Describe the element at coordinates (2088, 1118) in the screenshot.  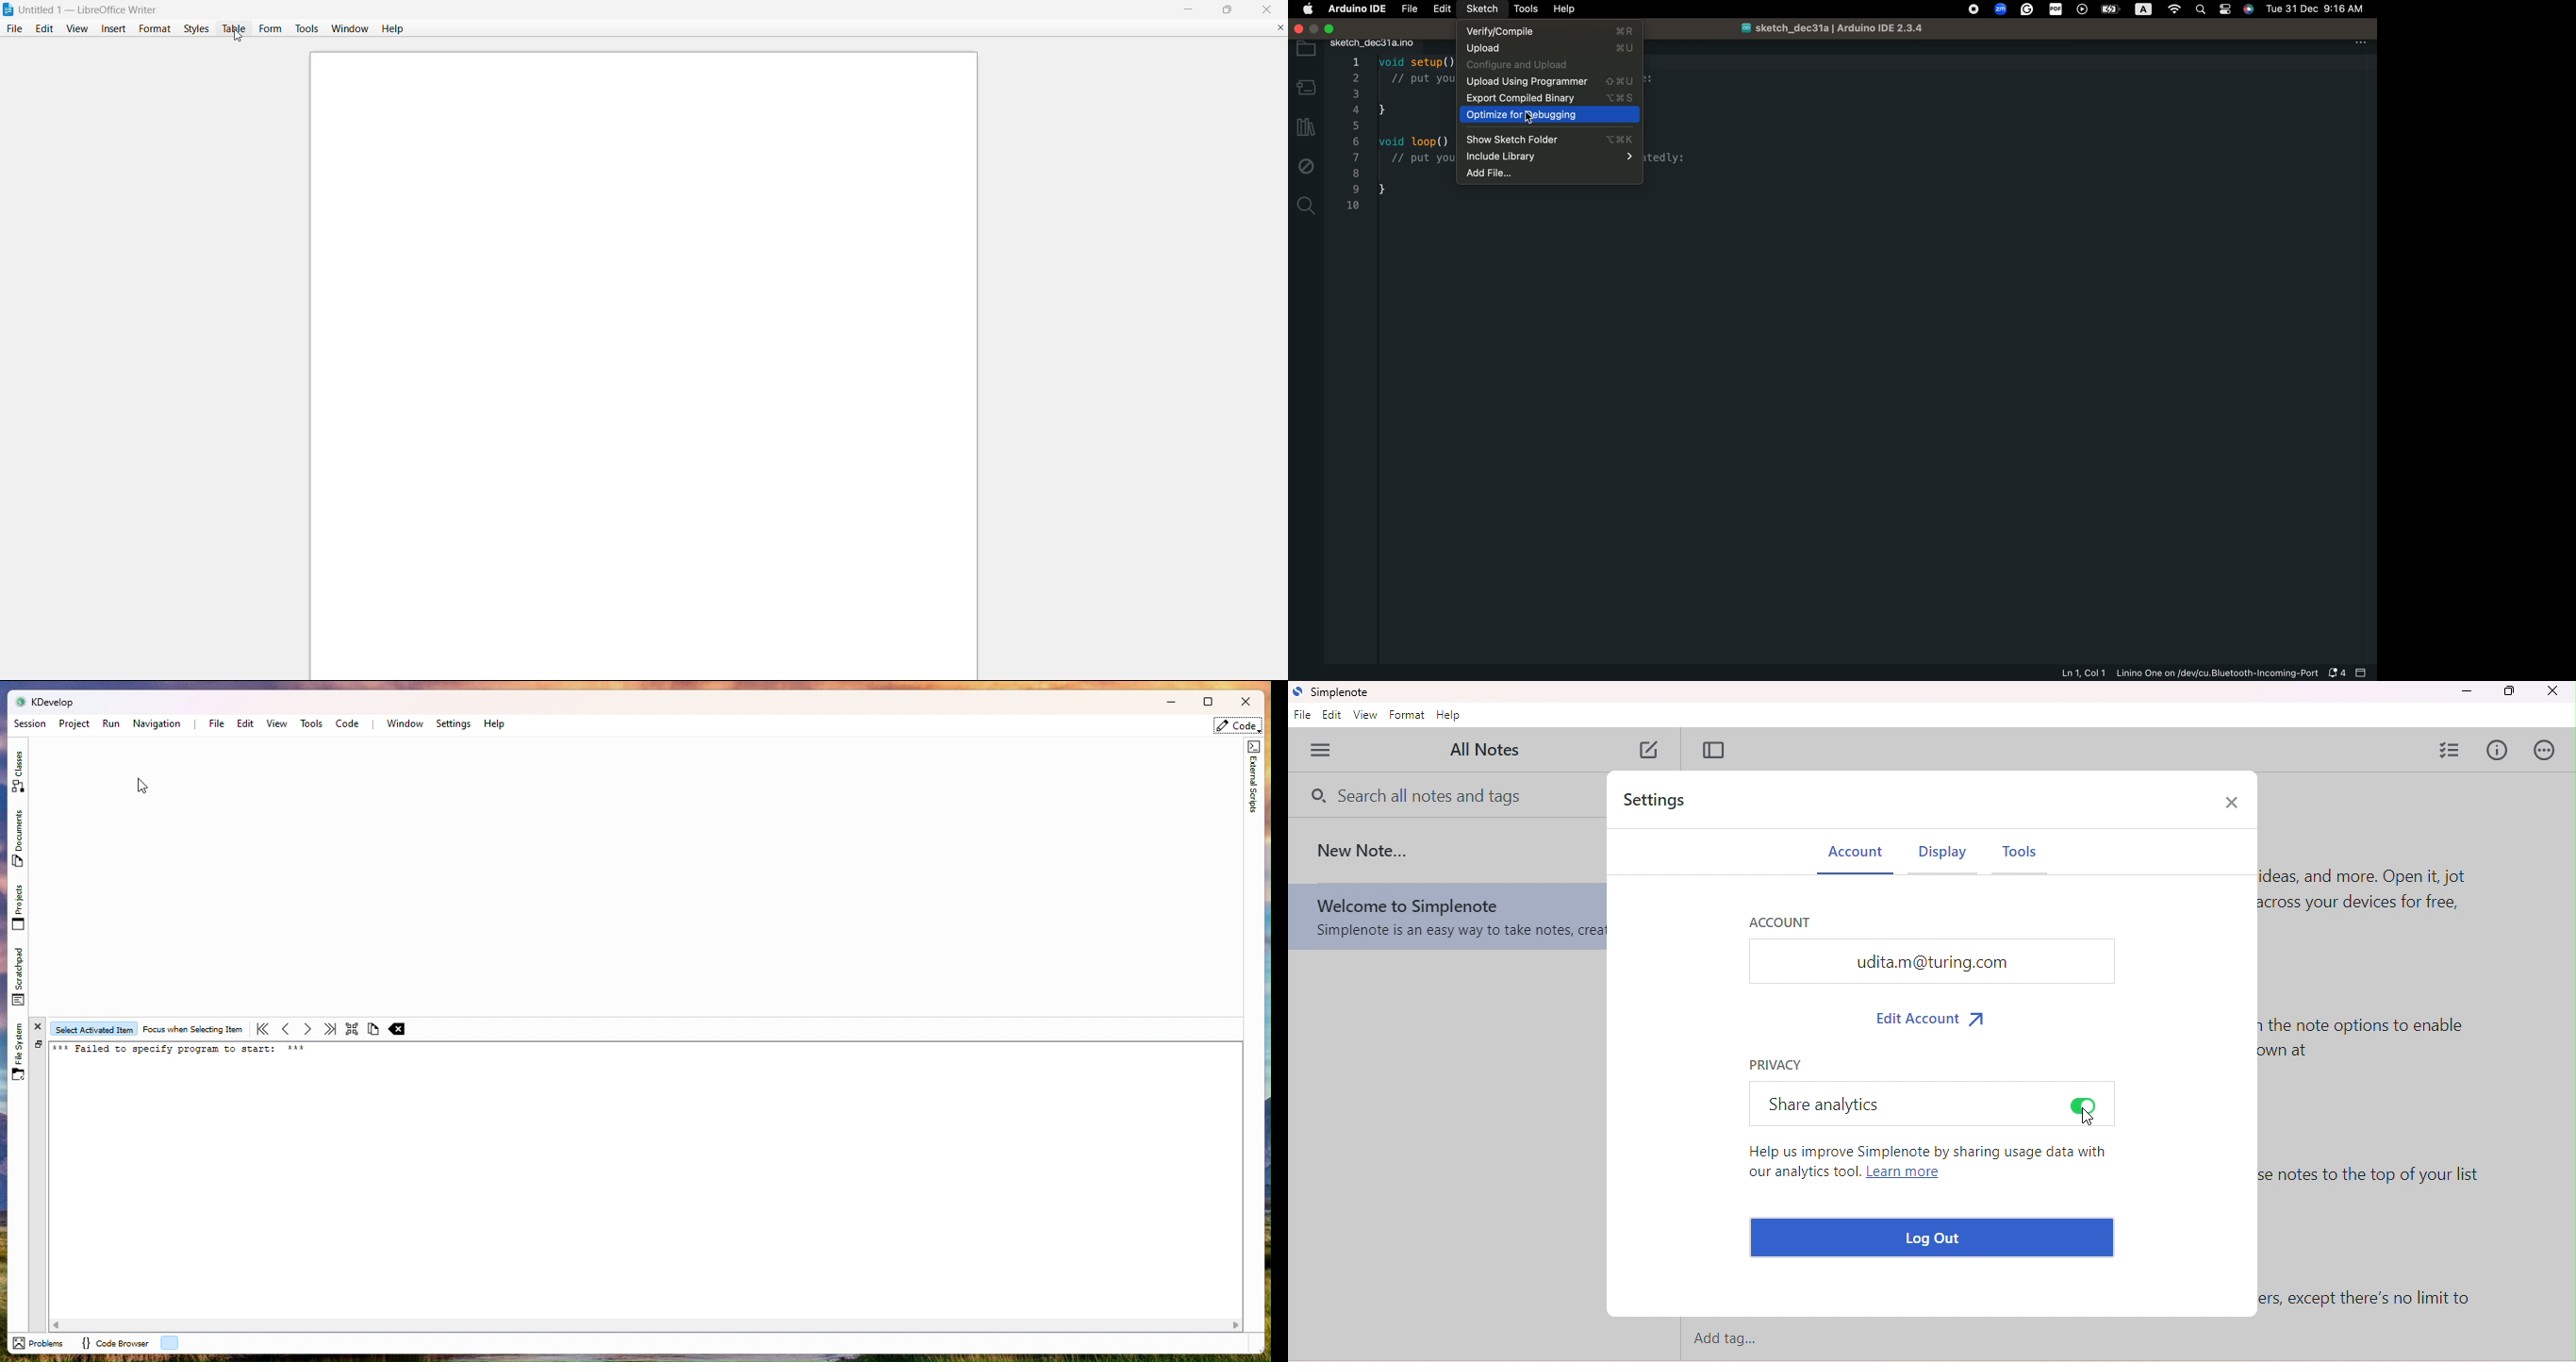
I see `cursor movement` at that location.